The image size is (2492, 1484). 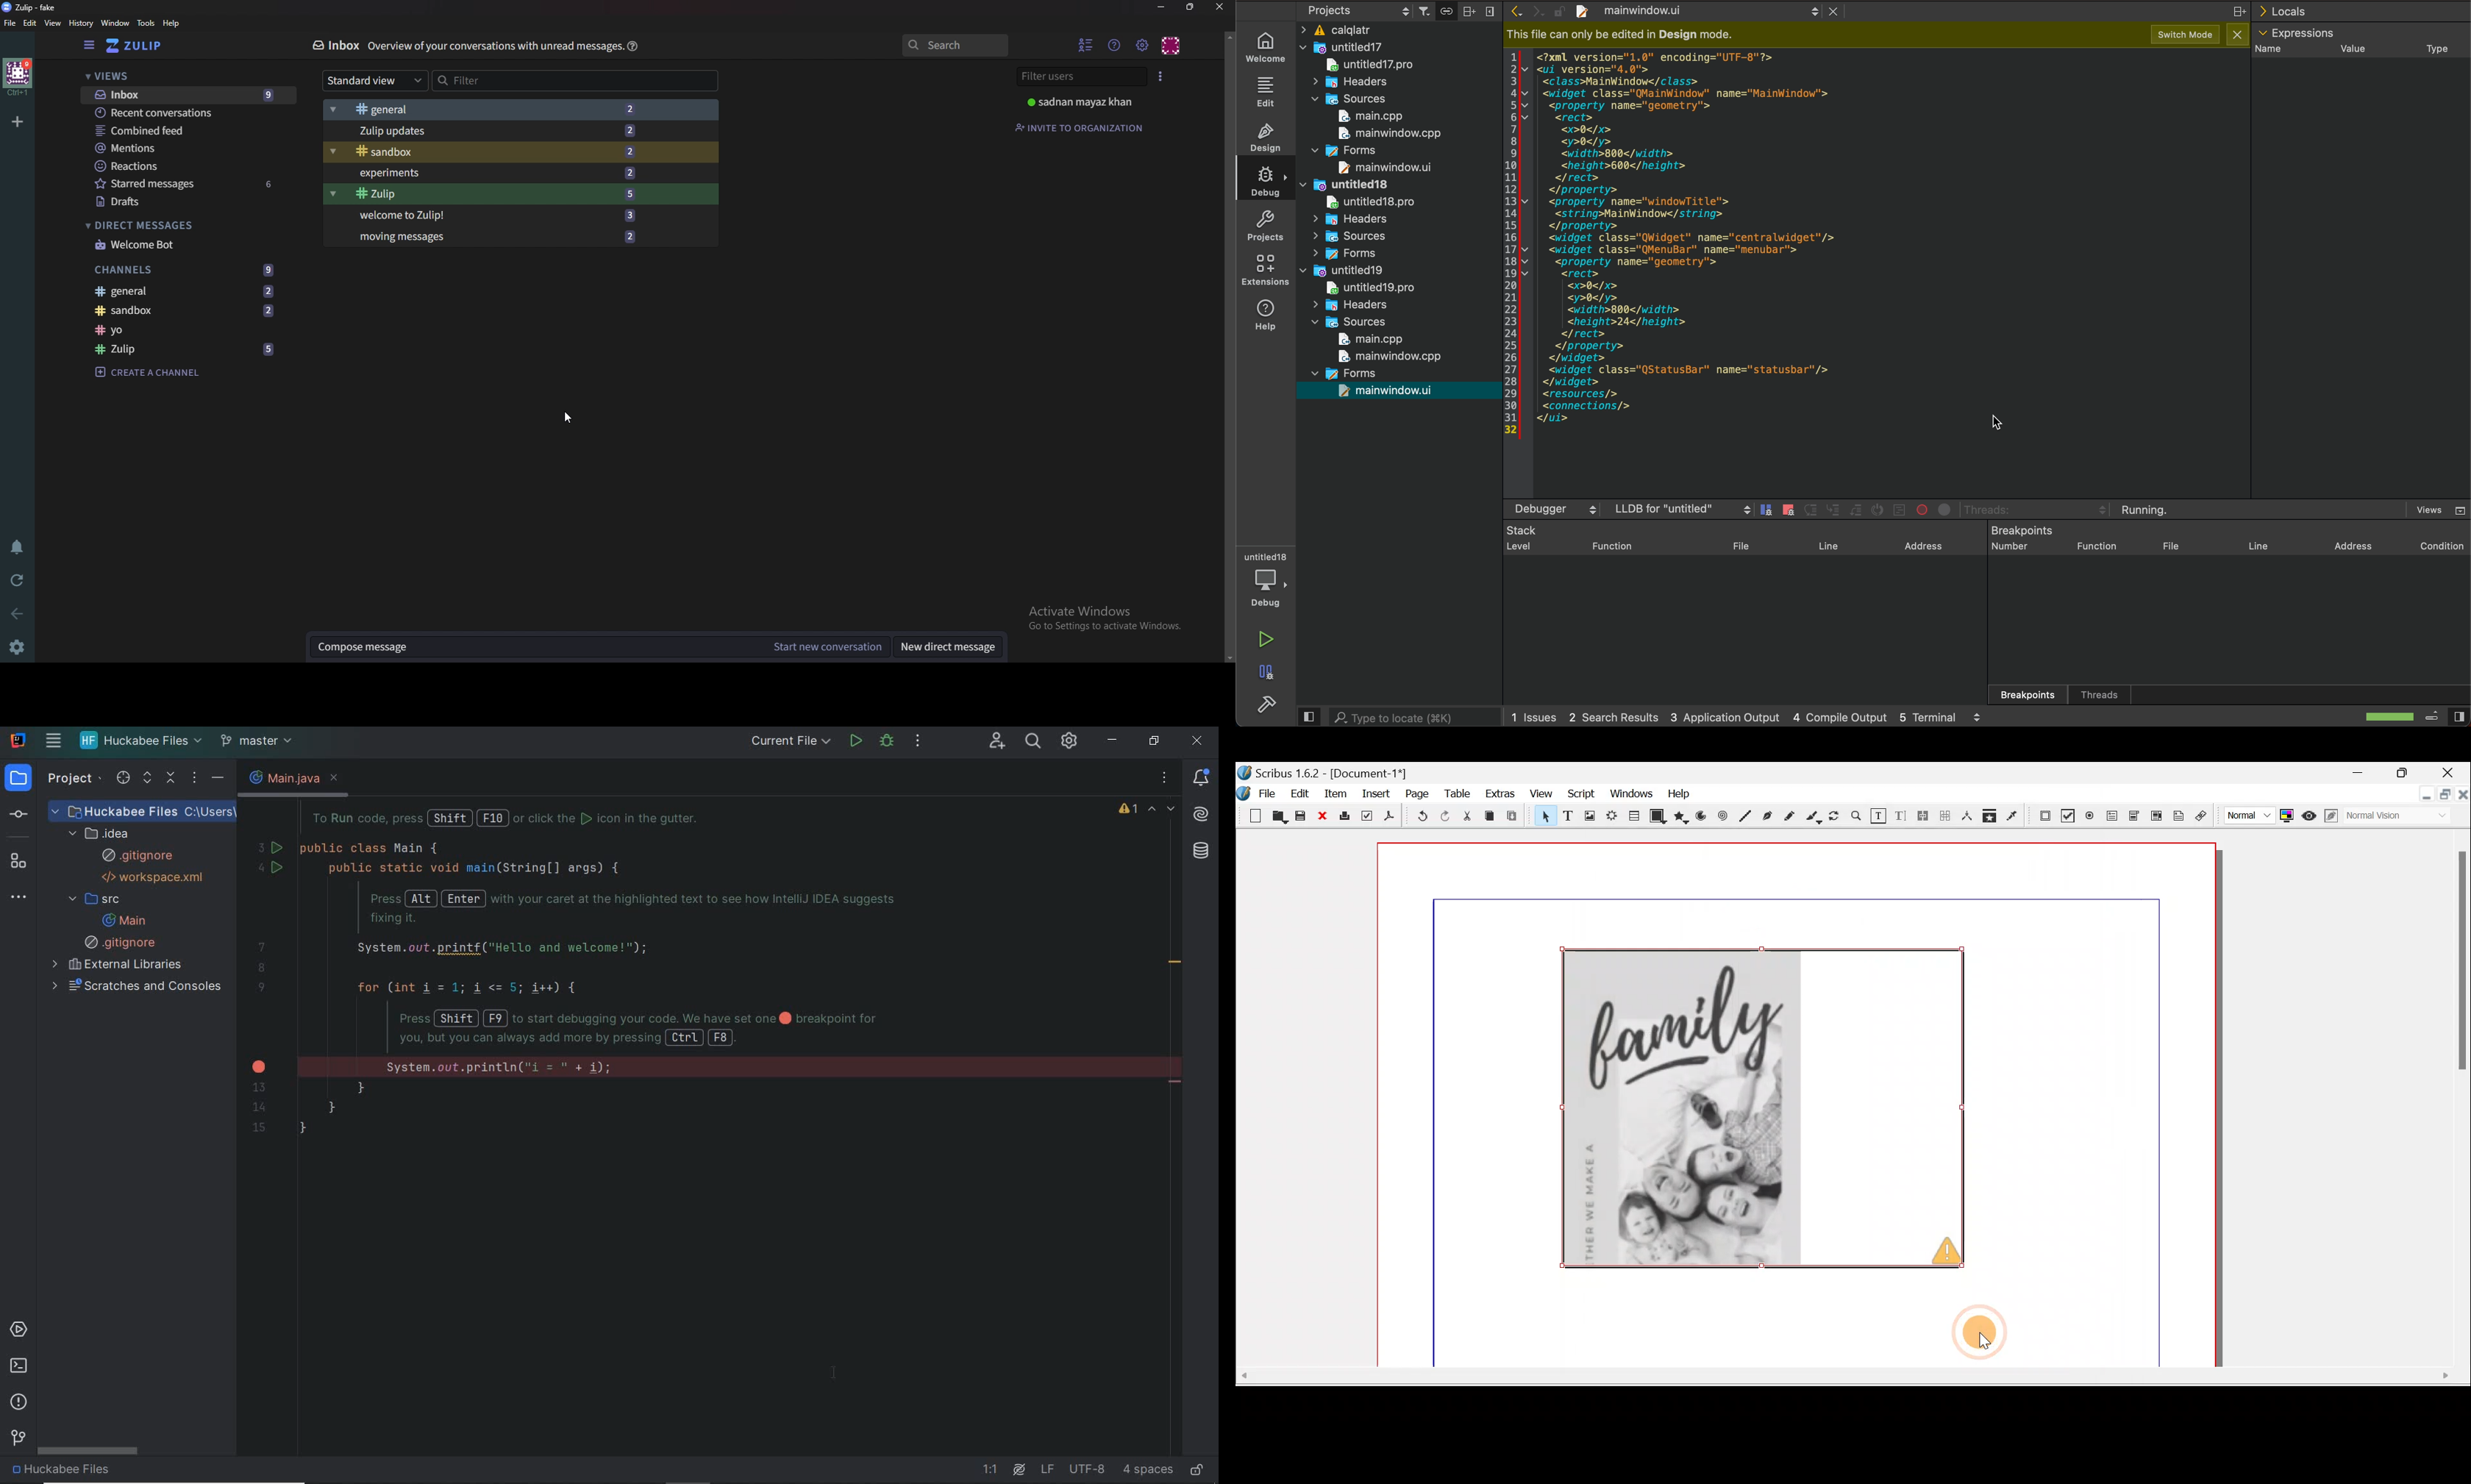 What do you see at coordinates (2276, 50) in the screenshot?
I see `name` at bounding box center [2276, 50].